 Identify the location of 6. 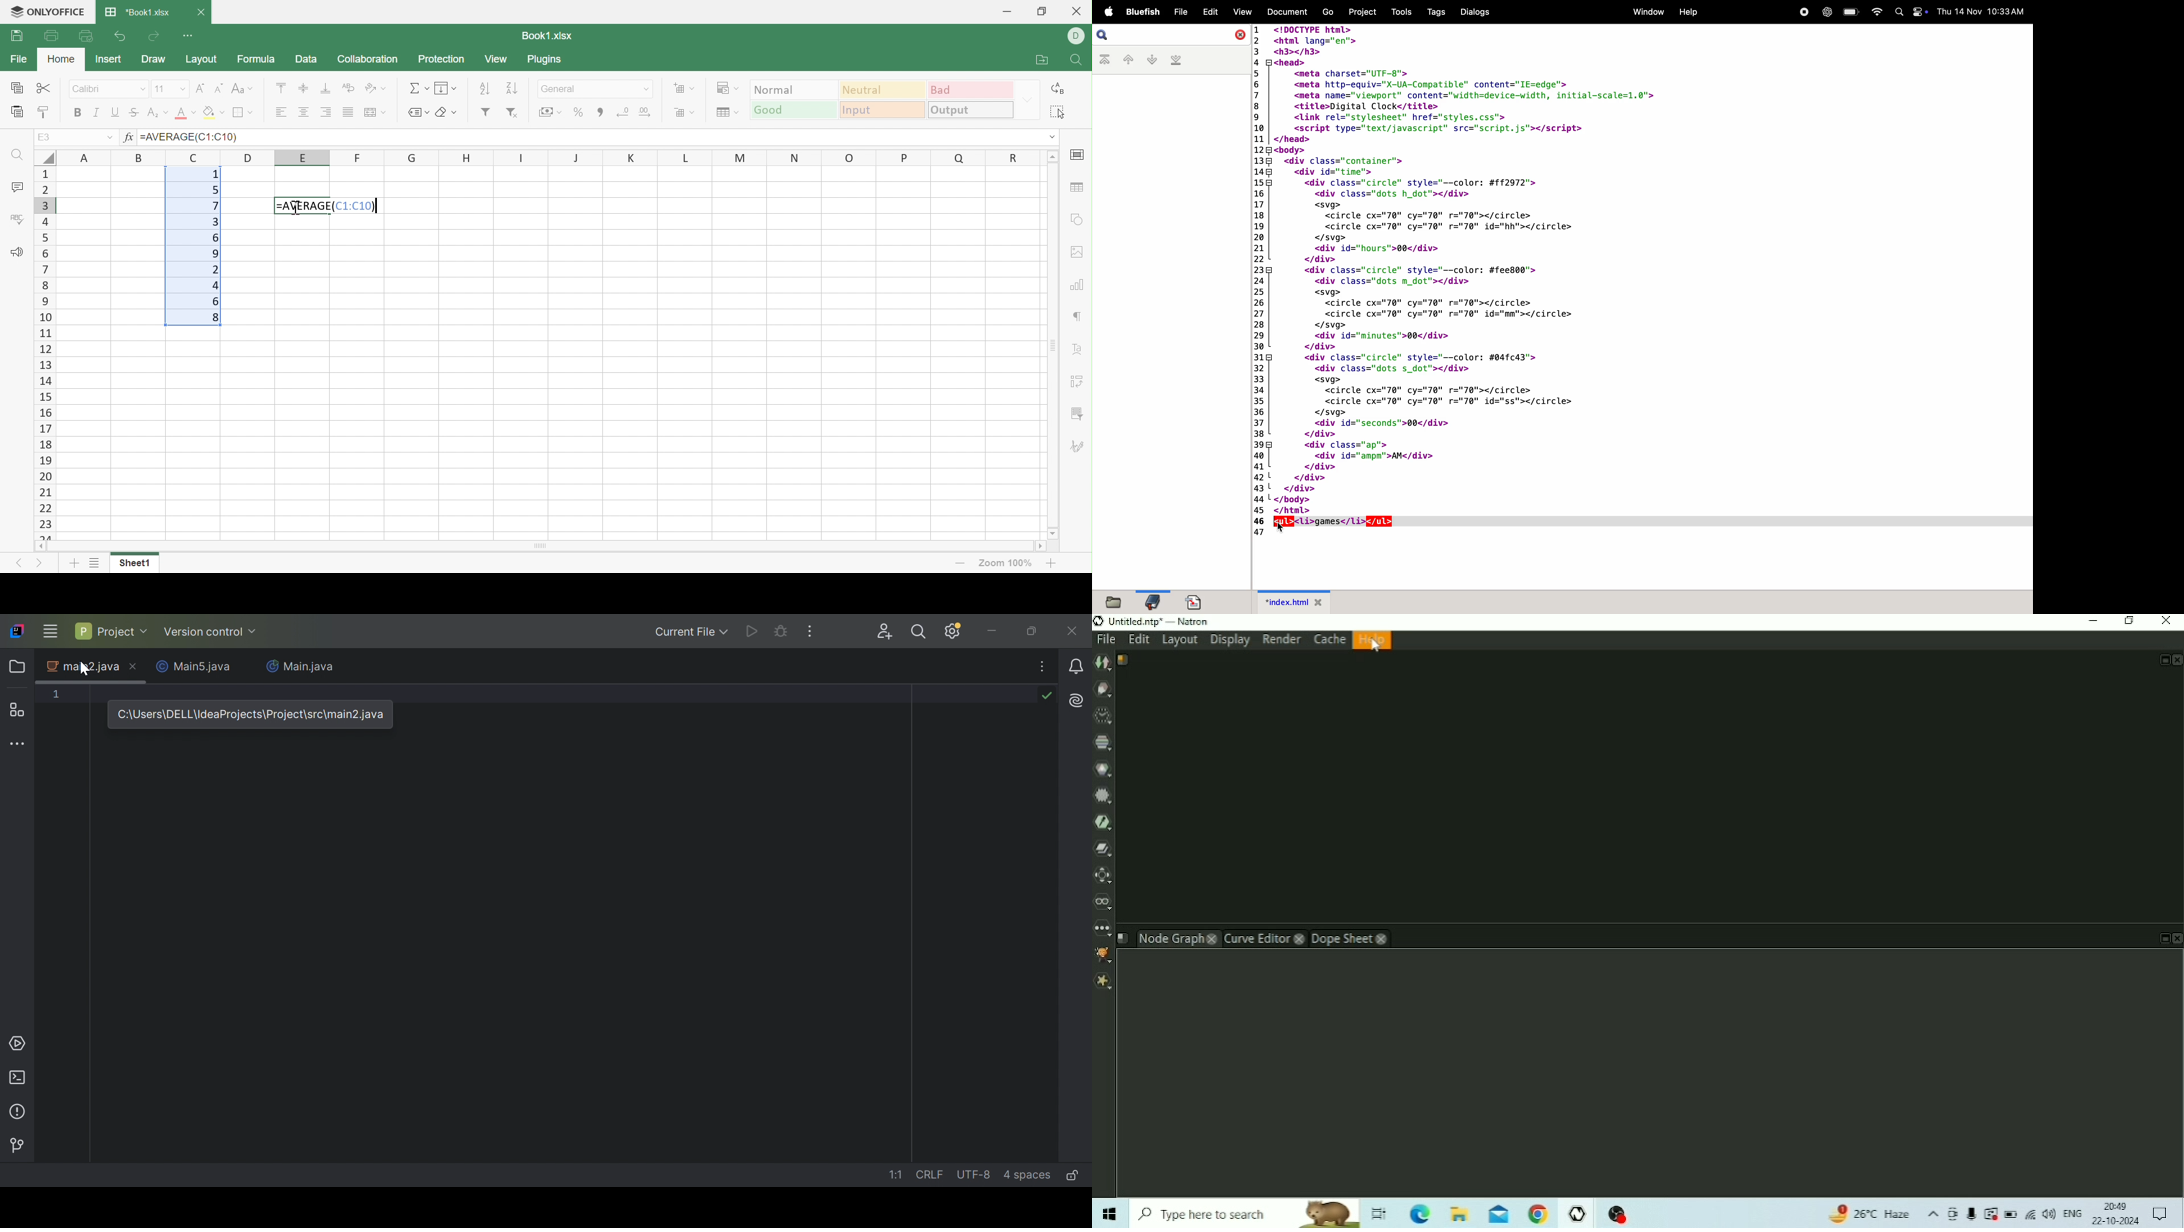
(214, 301).